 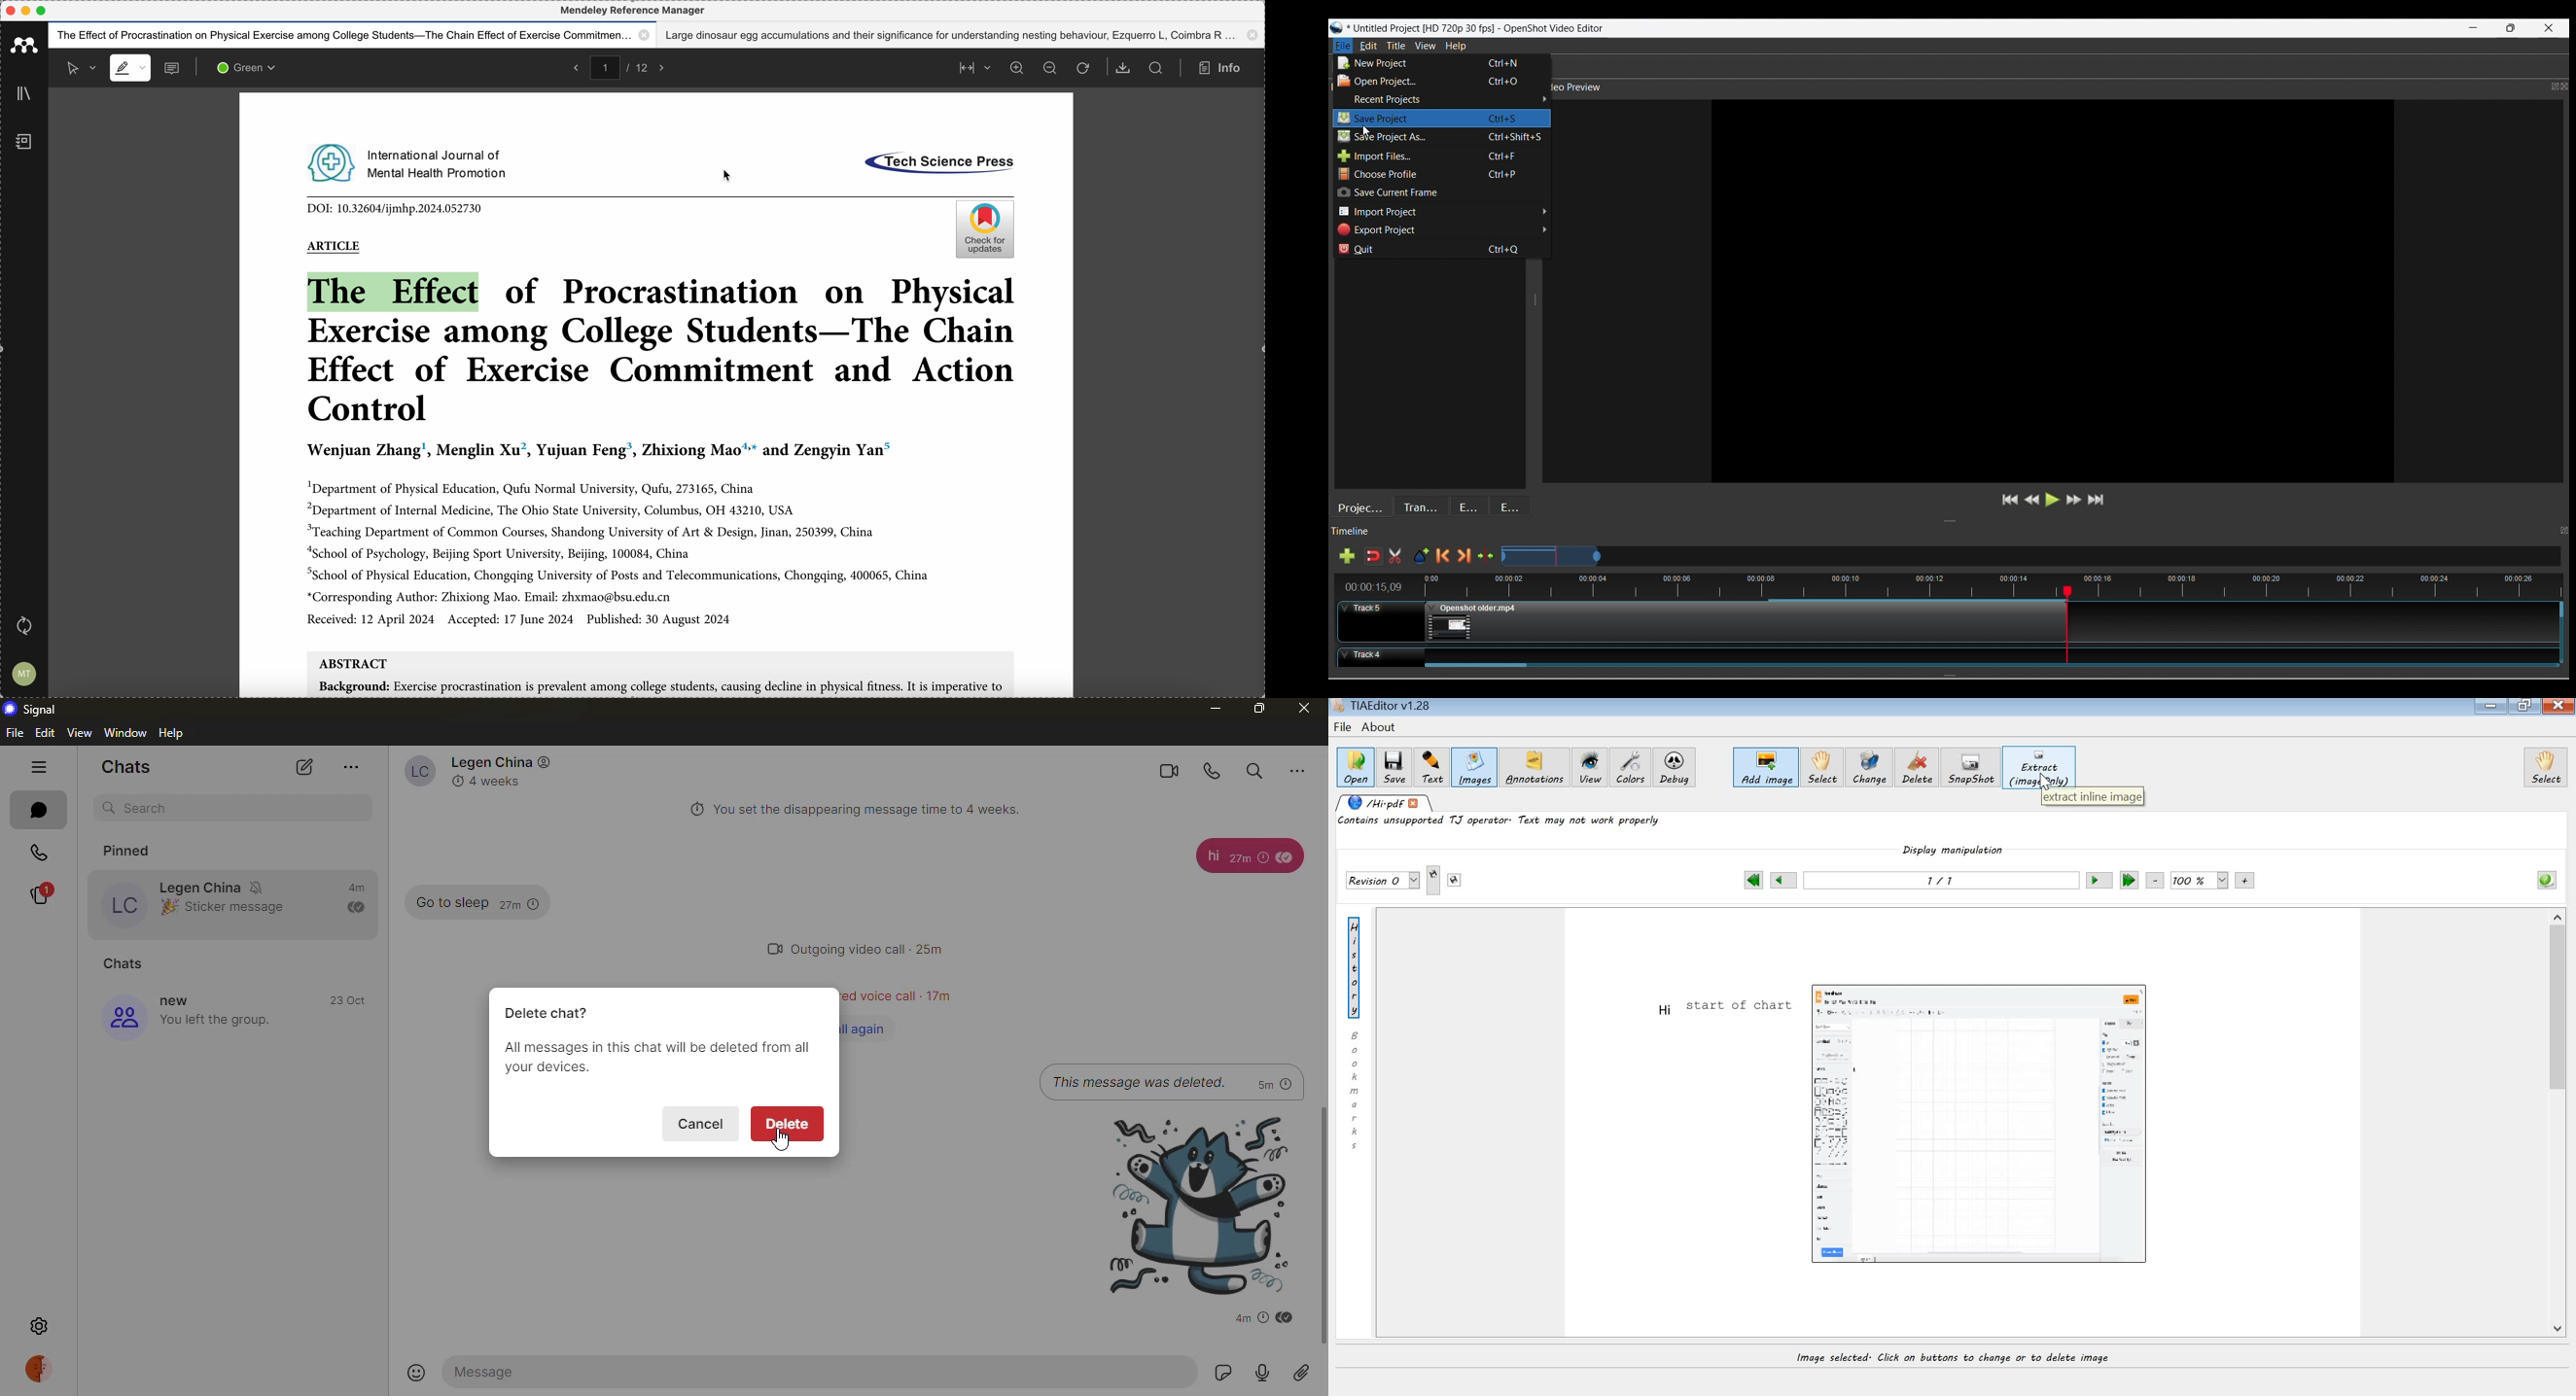 I want to click on display manipulation, so click(x=1955, y=854).